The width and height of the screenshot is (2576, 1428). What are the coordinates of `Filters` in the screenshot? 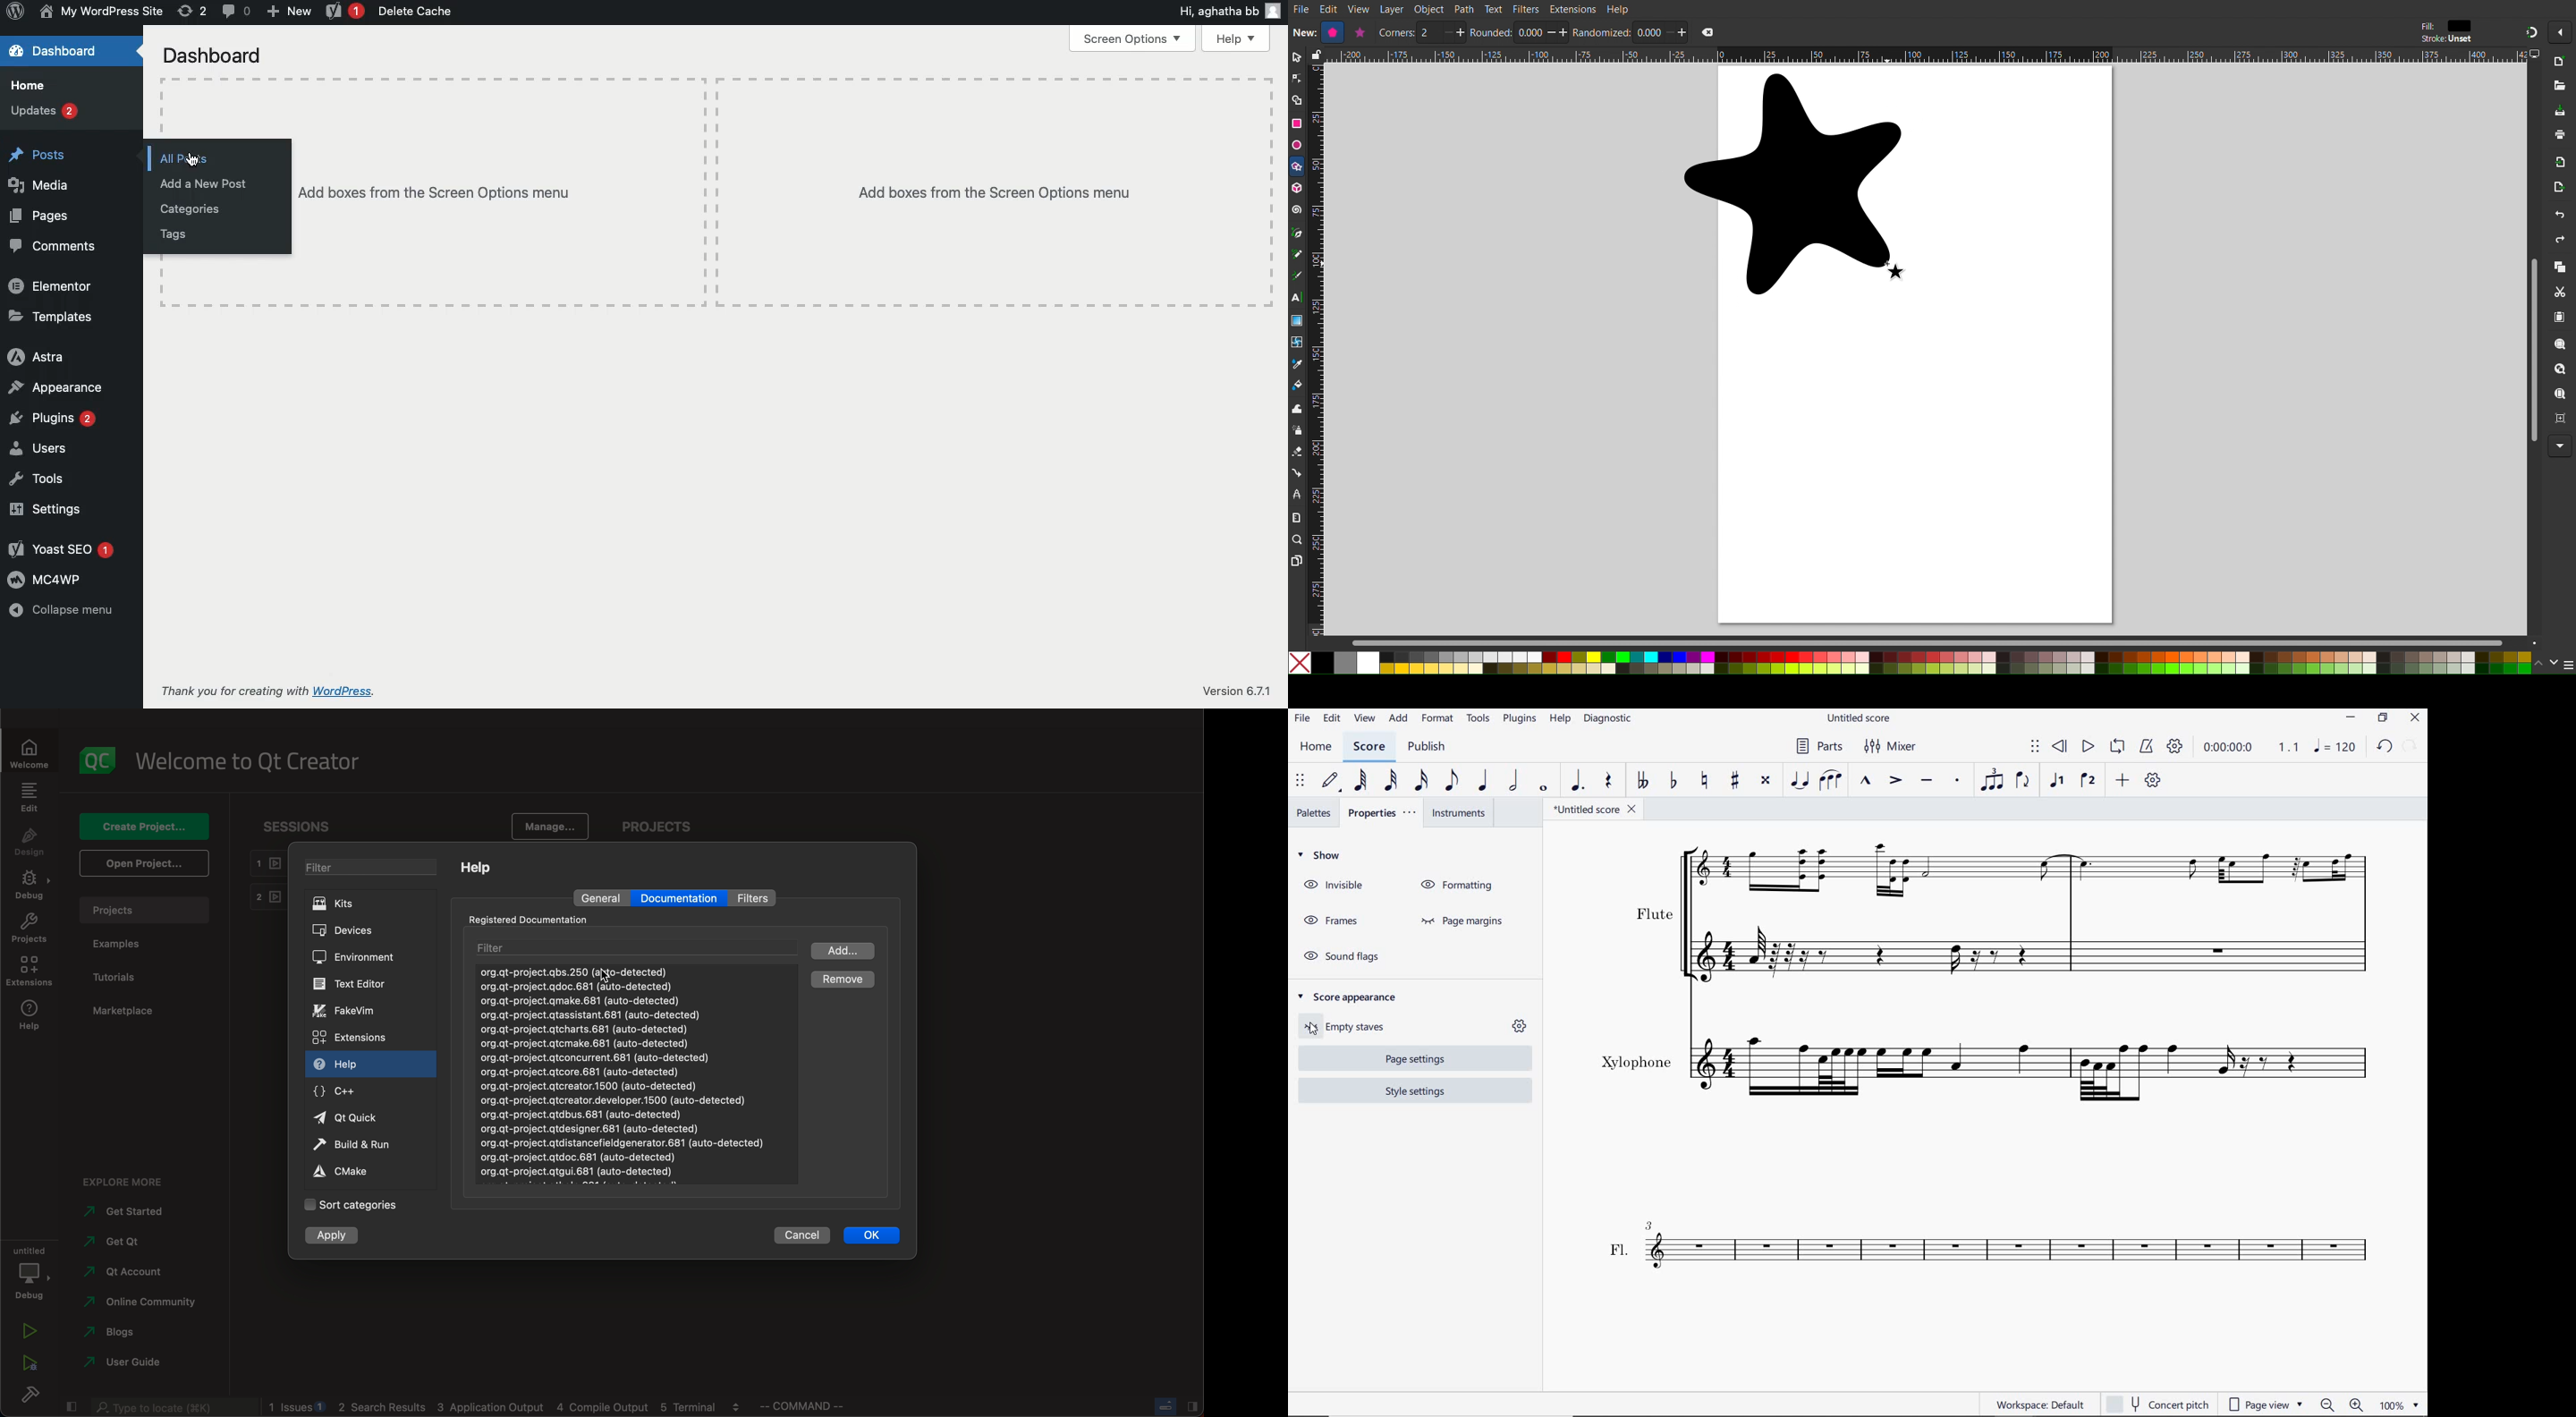 It's located at (1526, 9).